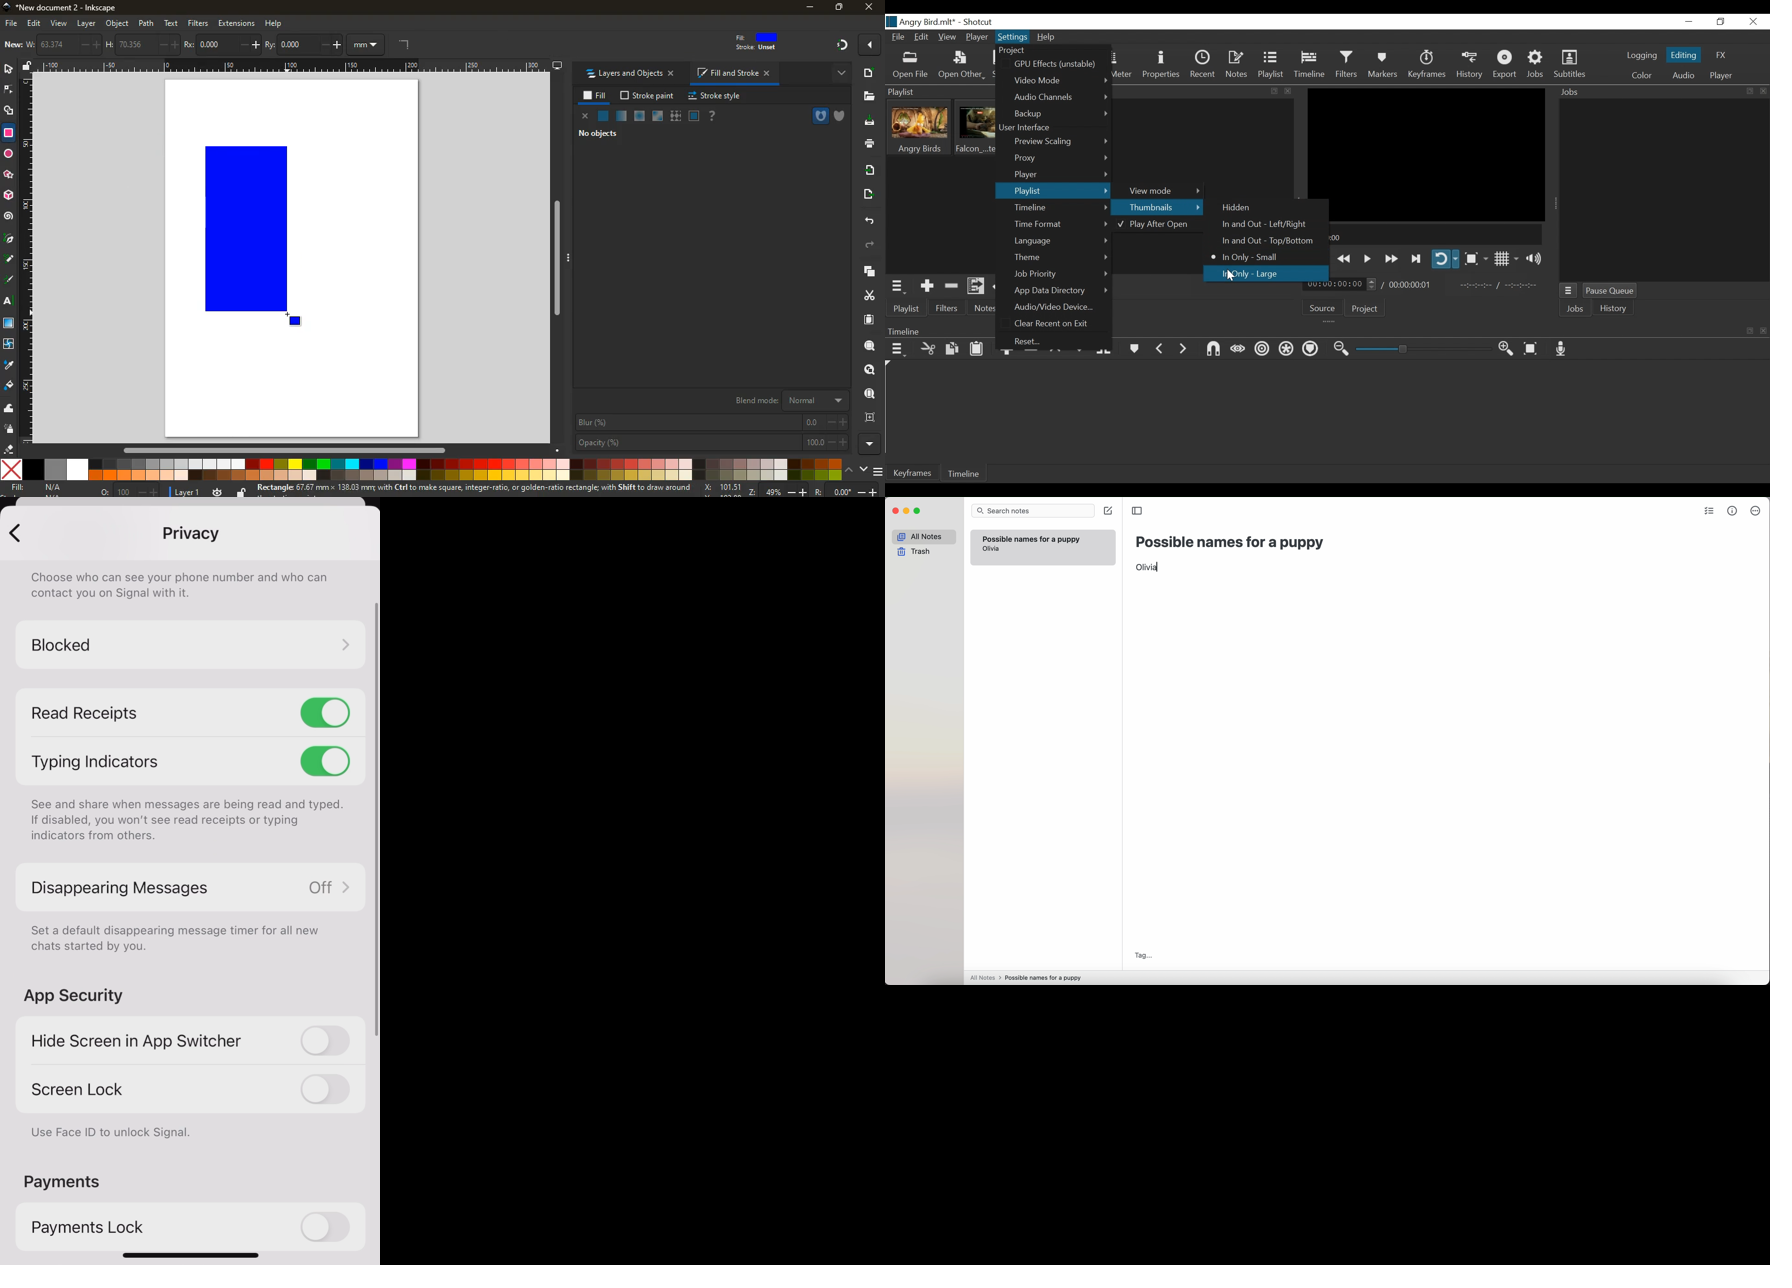 The width and height of the screenshot is (1792, 1288). What do you see at coordinates (1061, 174) in the screenshot?
I see `Player` at bounding box center [1061, 174].